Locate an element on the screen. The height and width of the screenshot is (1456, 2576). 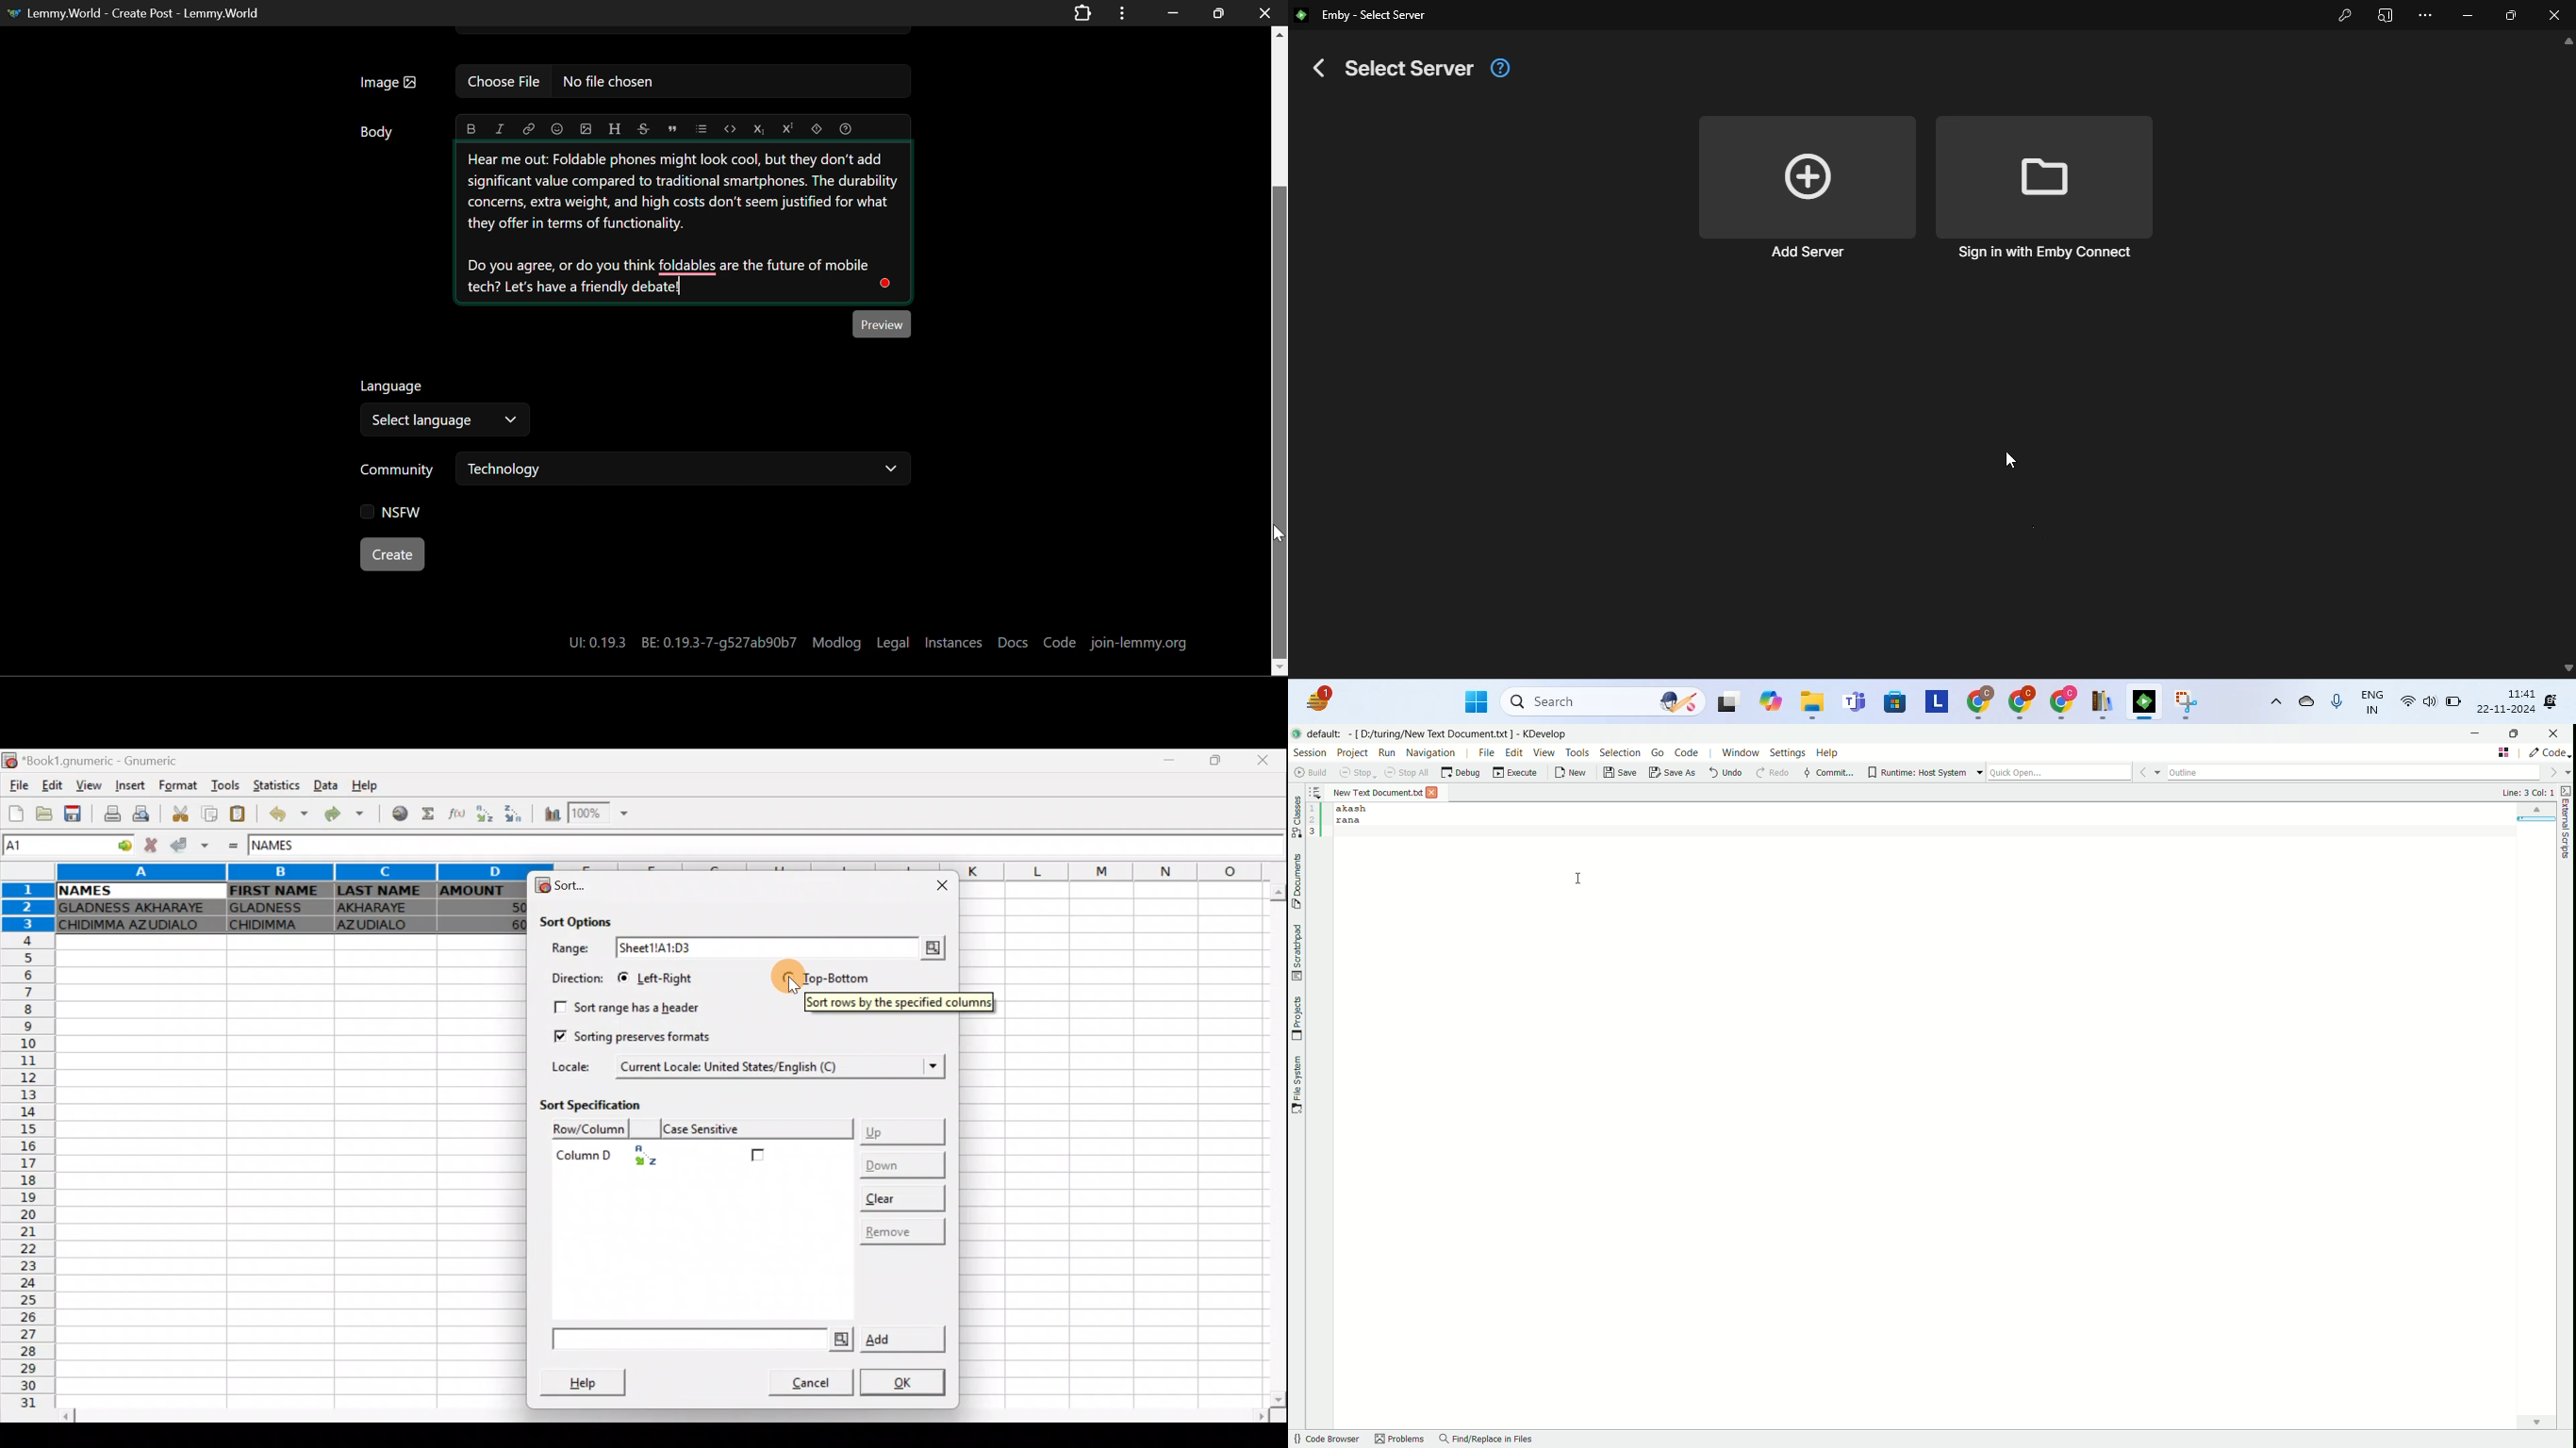
spoiler is located at coordinates (816, 129).